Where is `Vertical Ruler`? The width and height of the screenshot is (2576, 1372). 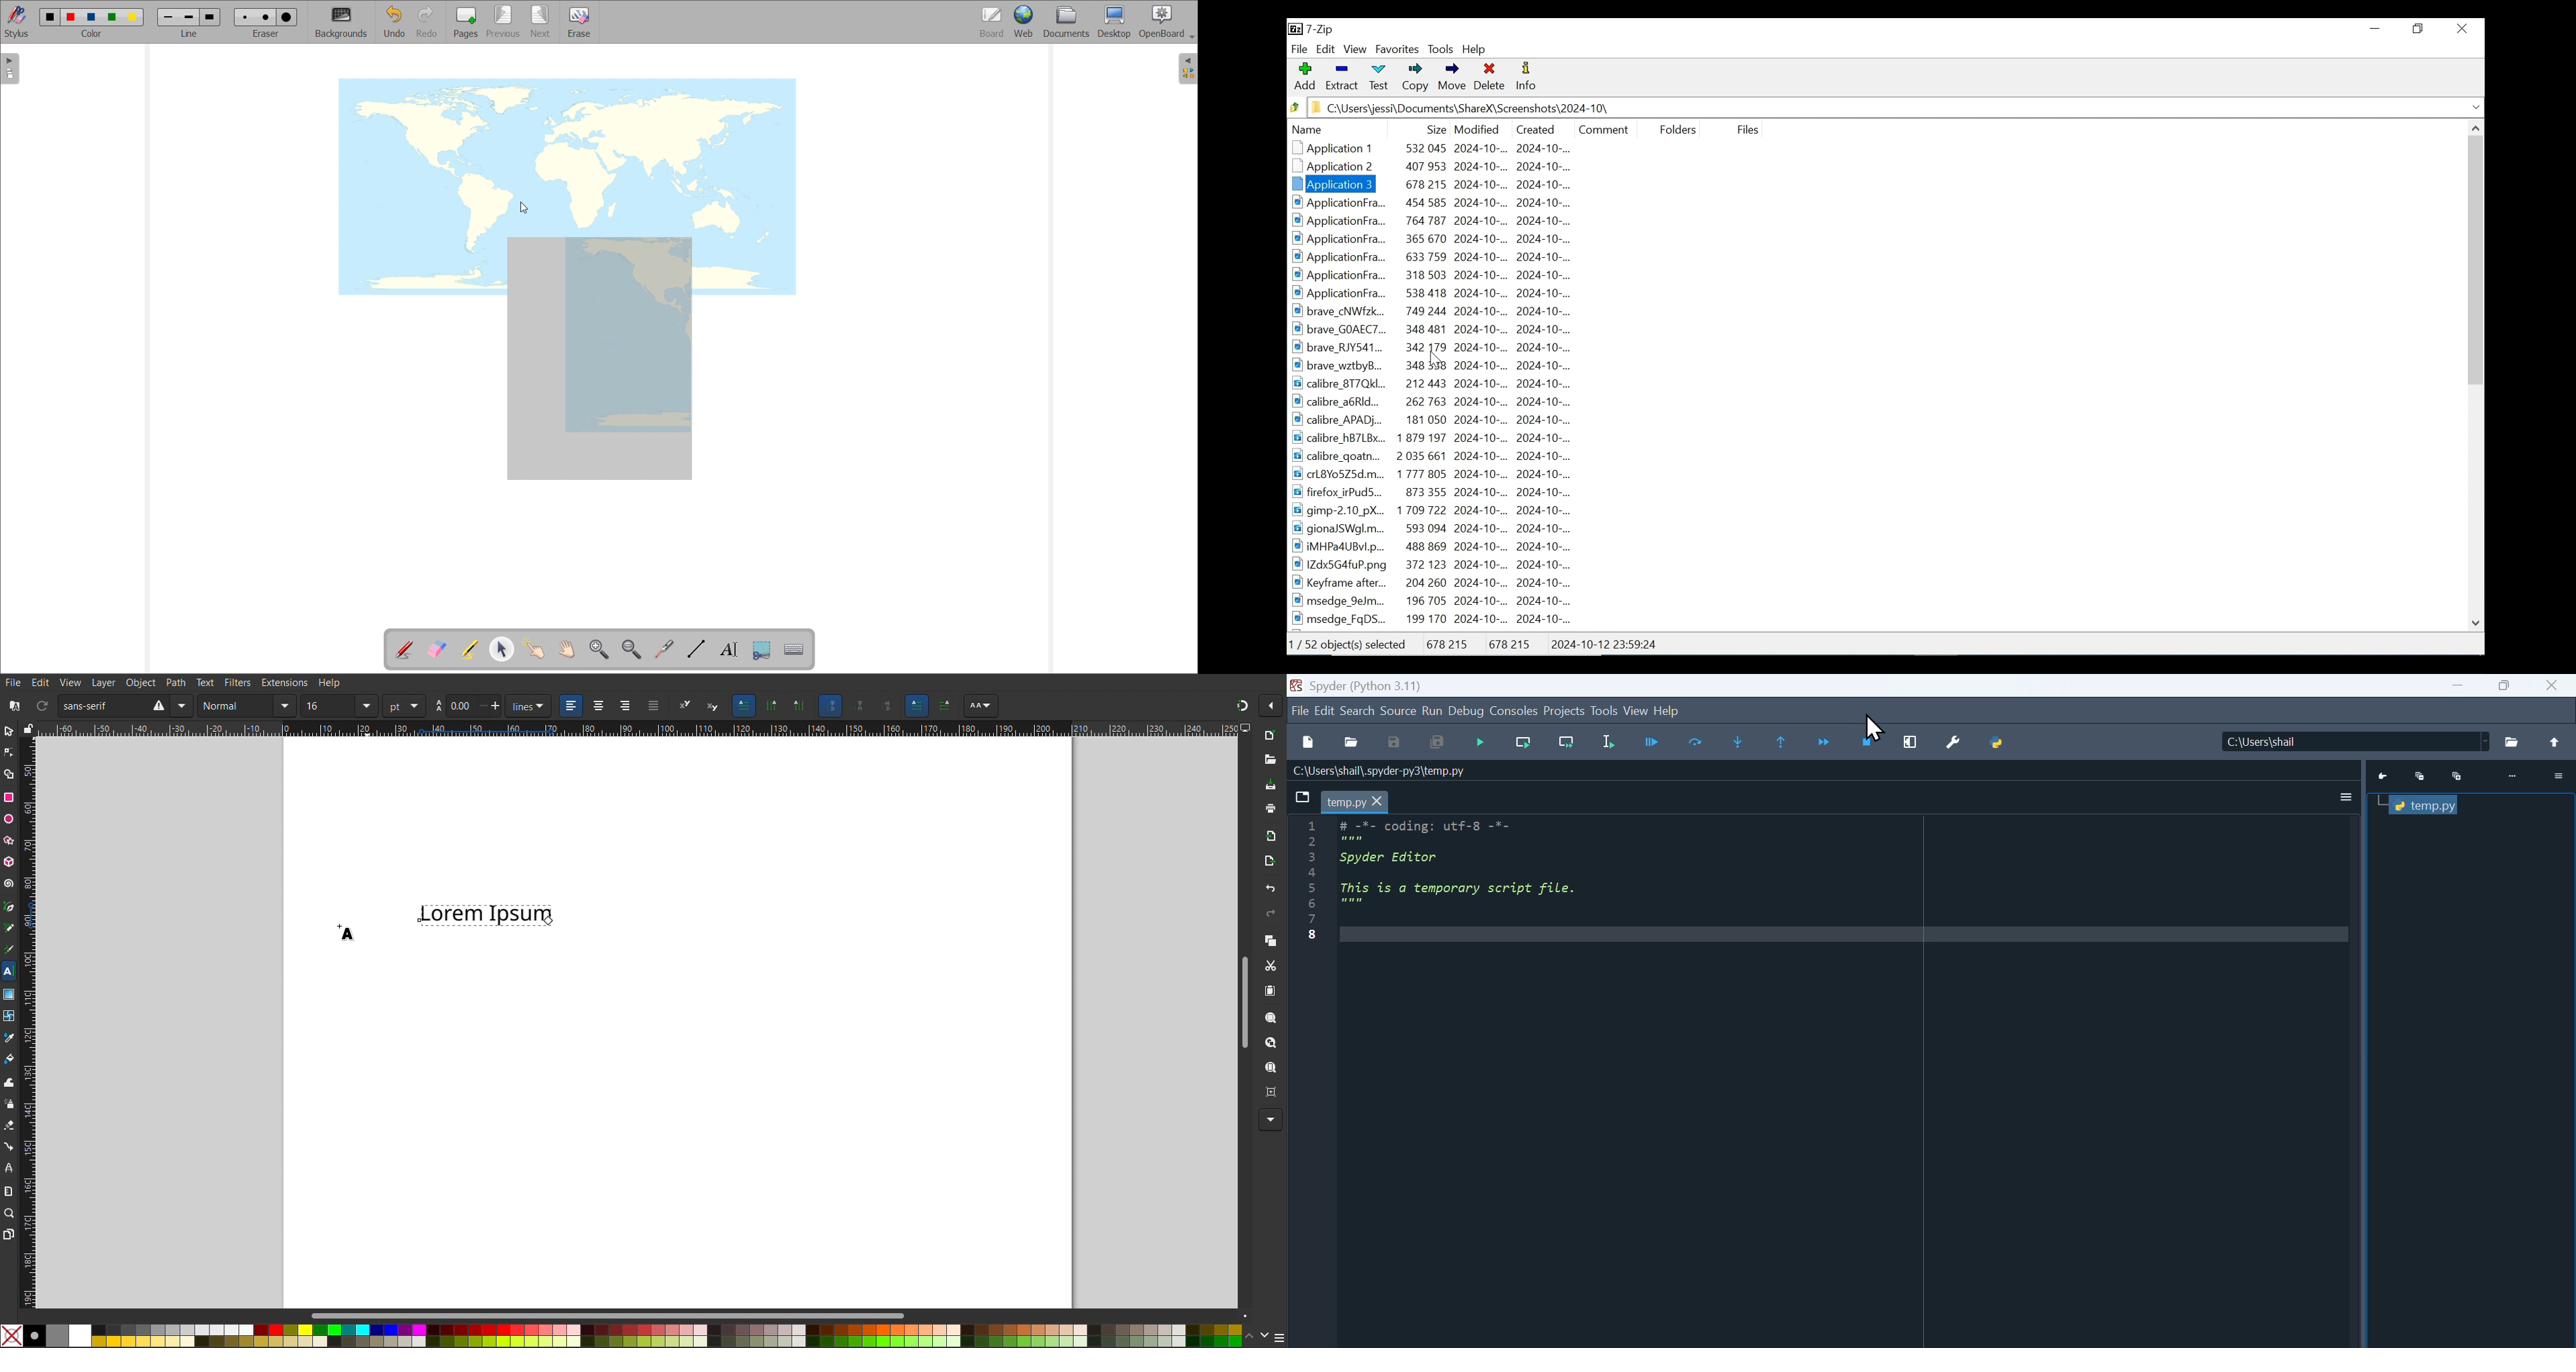 Vertical Ruler is located at coordinates (27, 1022).